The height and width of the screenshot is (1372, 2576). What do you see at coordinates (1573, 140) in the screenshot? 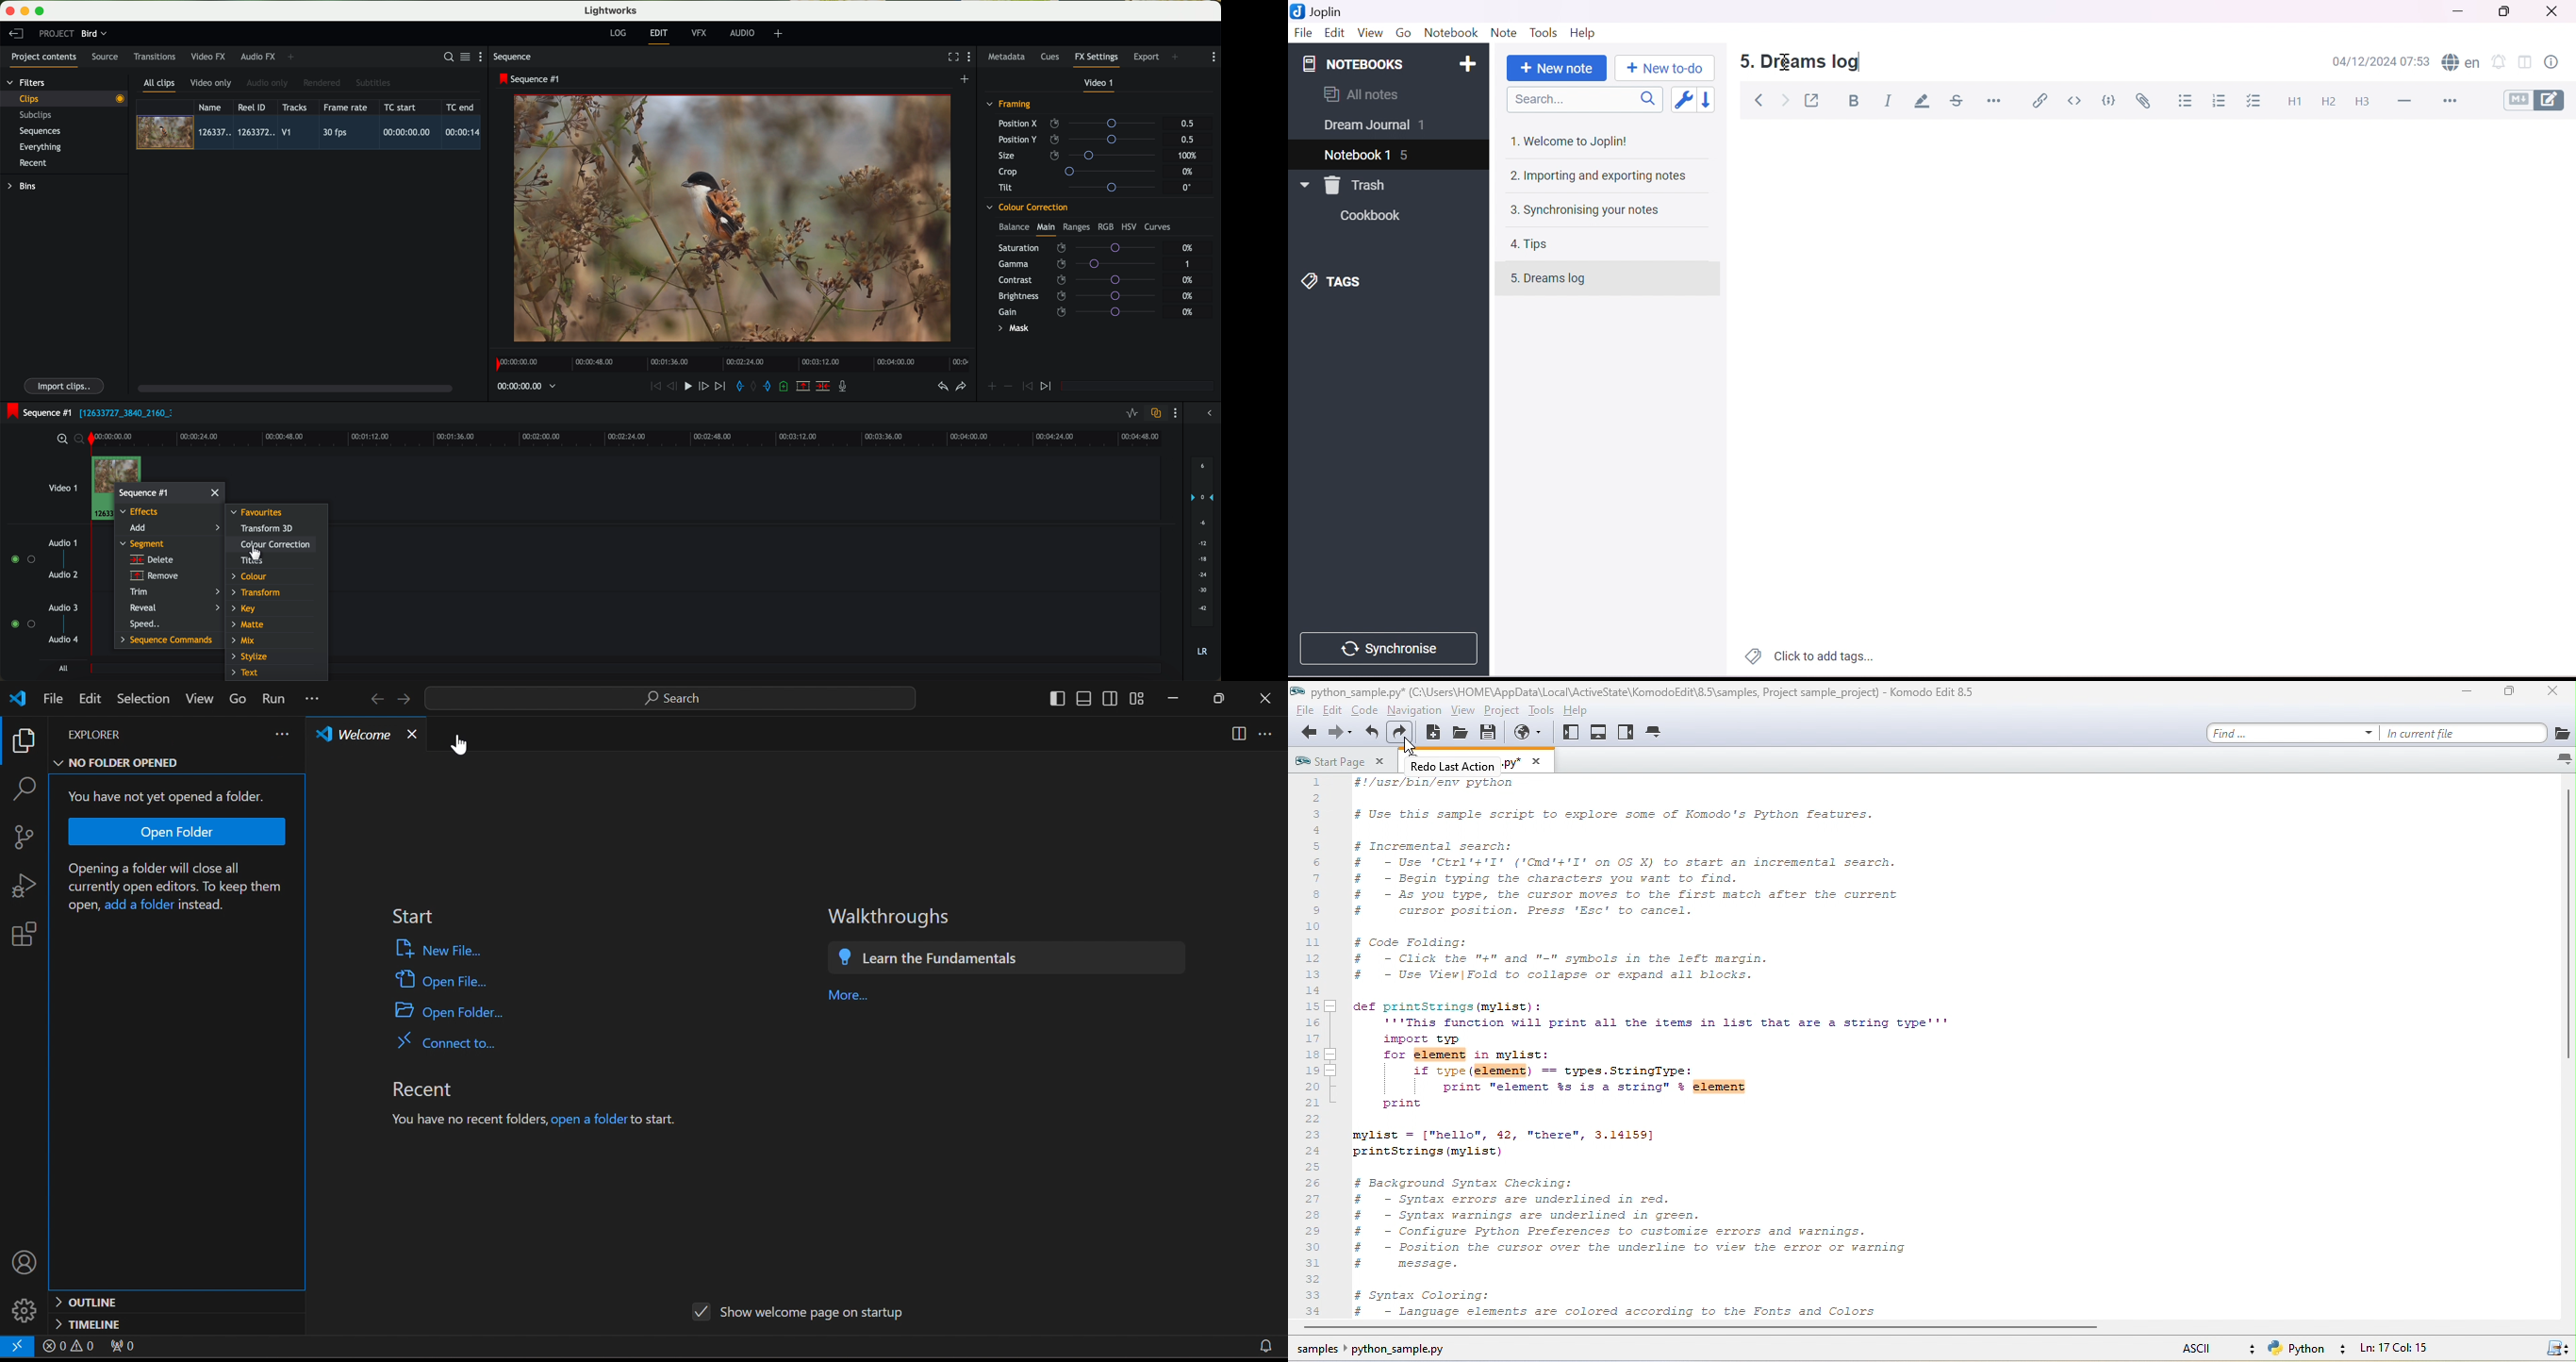
I see `1. Welcome to Joplin!` at bounding box center [1573, 140].